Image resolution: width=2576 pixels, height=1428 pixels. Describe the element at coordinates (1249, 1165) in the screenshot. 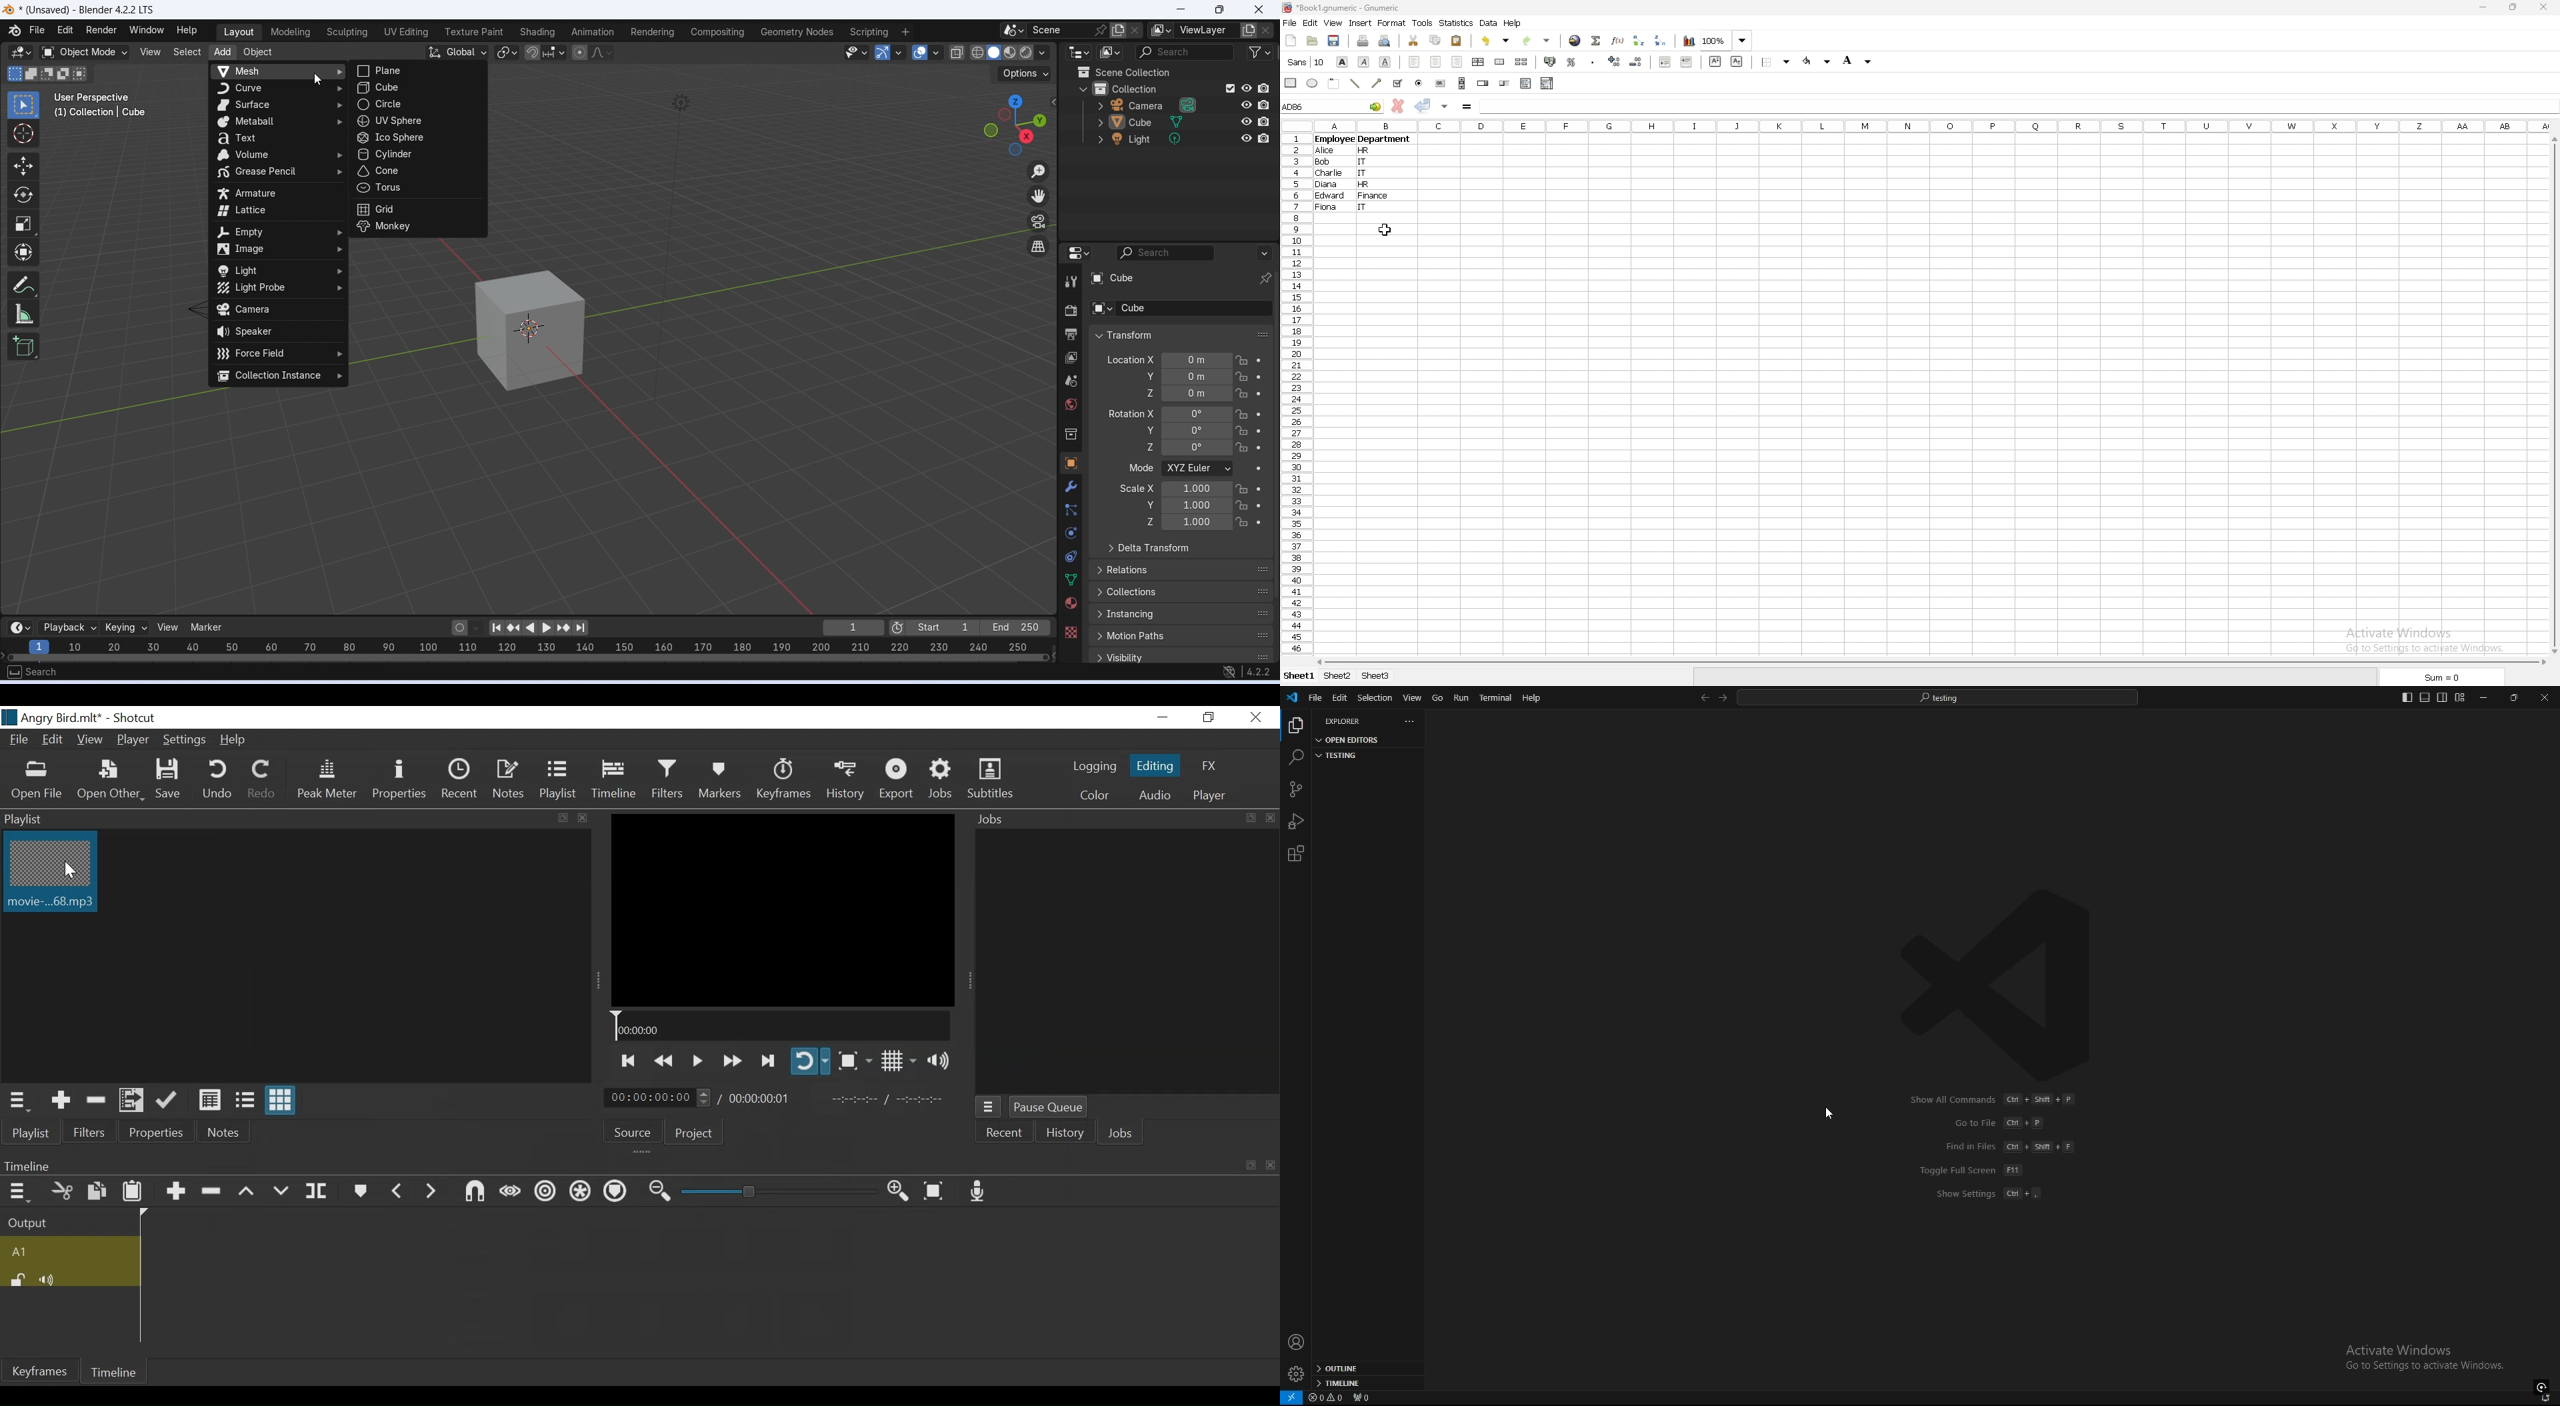

I see `resize` at that location.